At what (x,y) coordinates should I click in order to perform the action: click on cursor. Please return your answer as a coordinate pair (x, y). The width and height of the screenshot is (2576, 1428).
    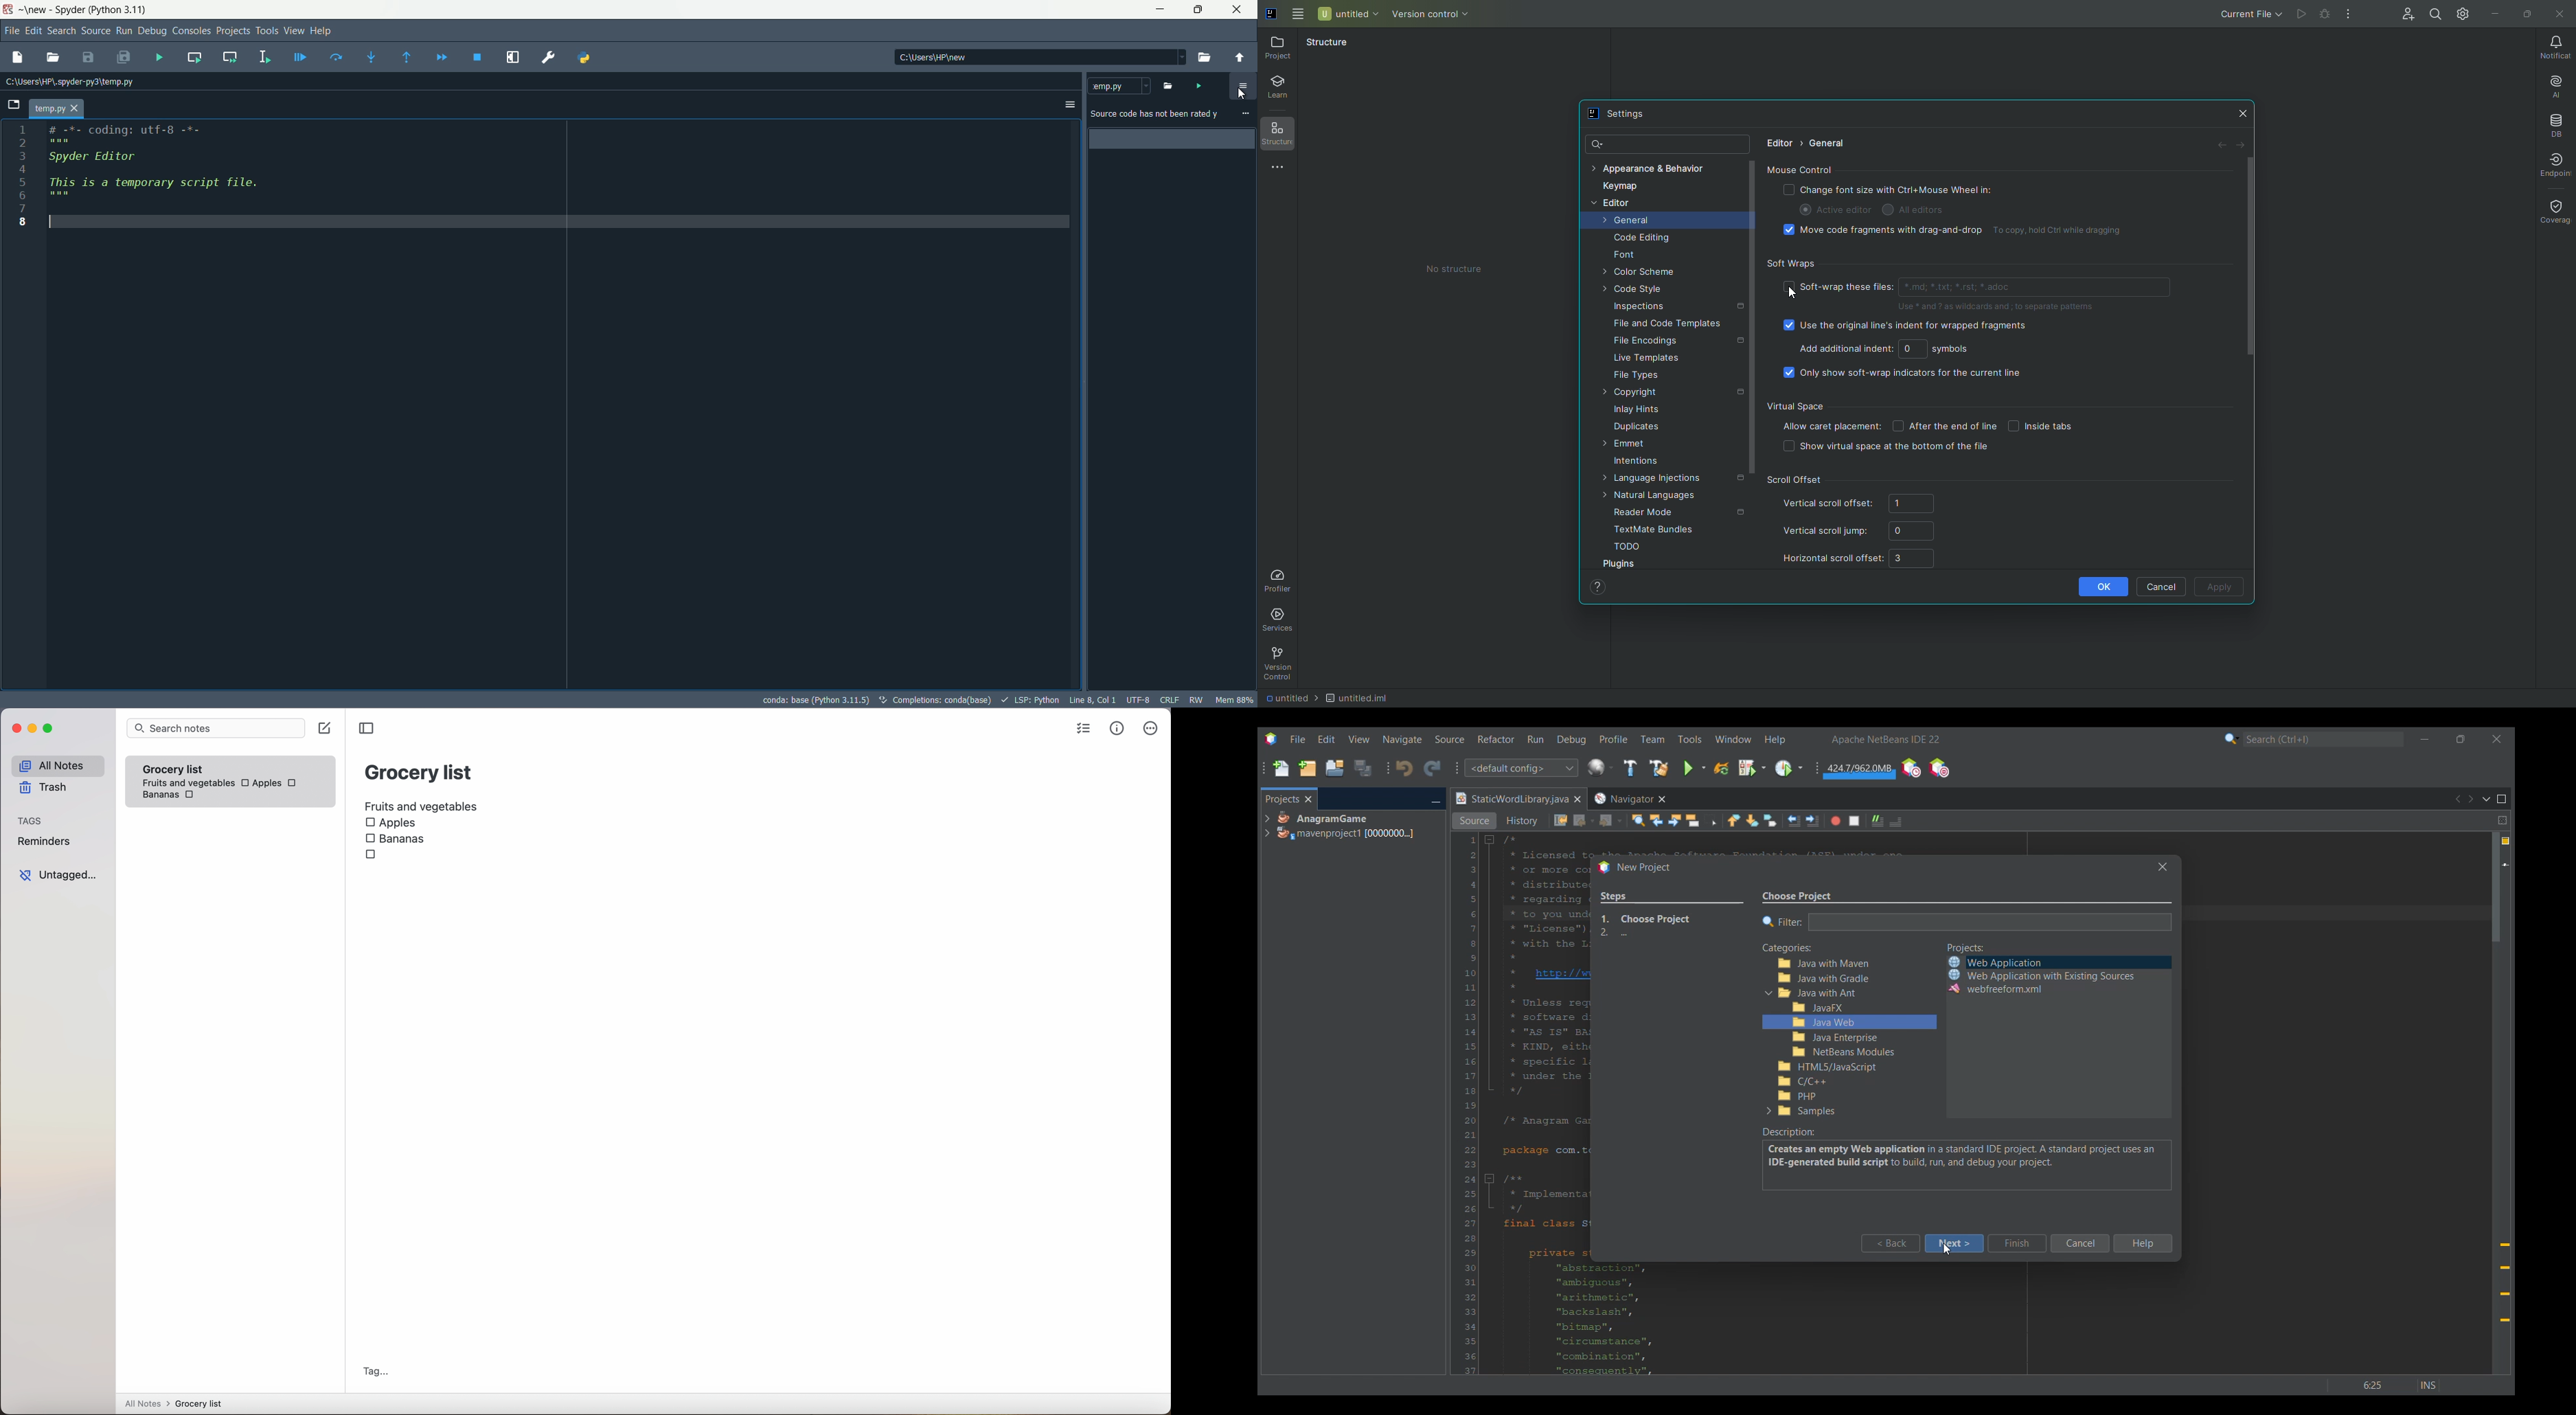
    Looking at the image, I should click on (1245, 92).